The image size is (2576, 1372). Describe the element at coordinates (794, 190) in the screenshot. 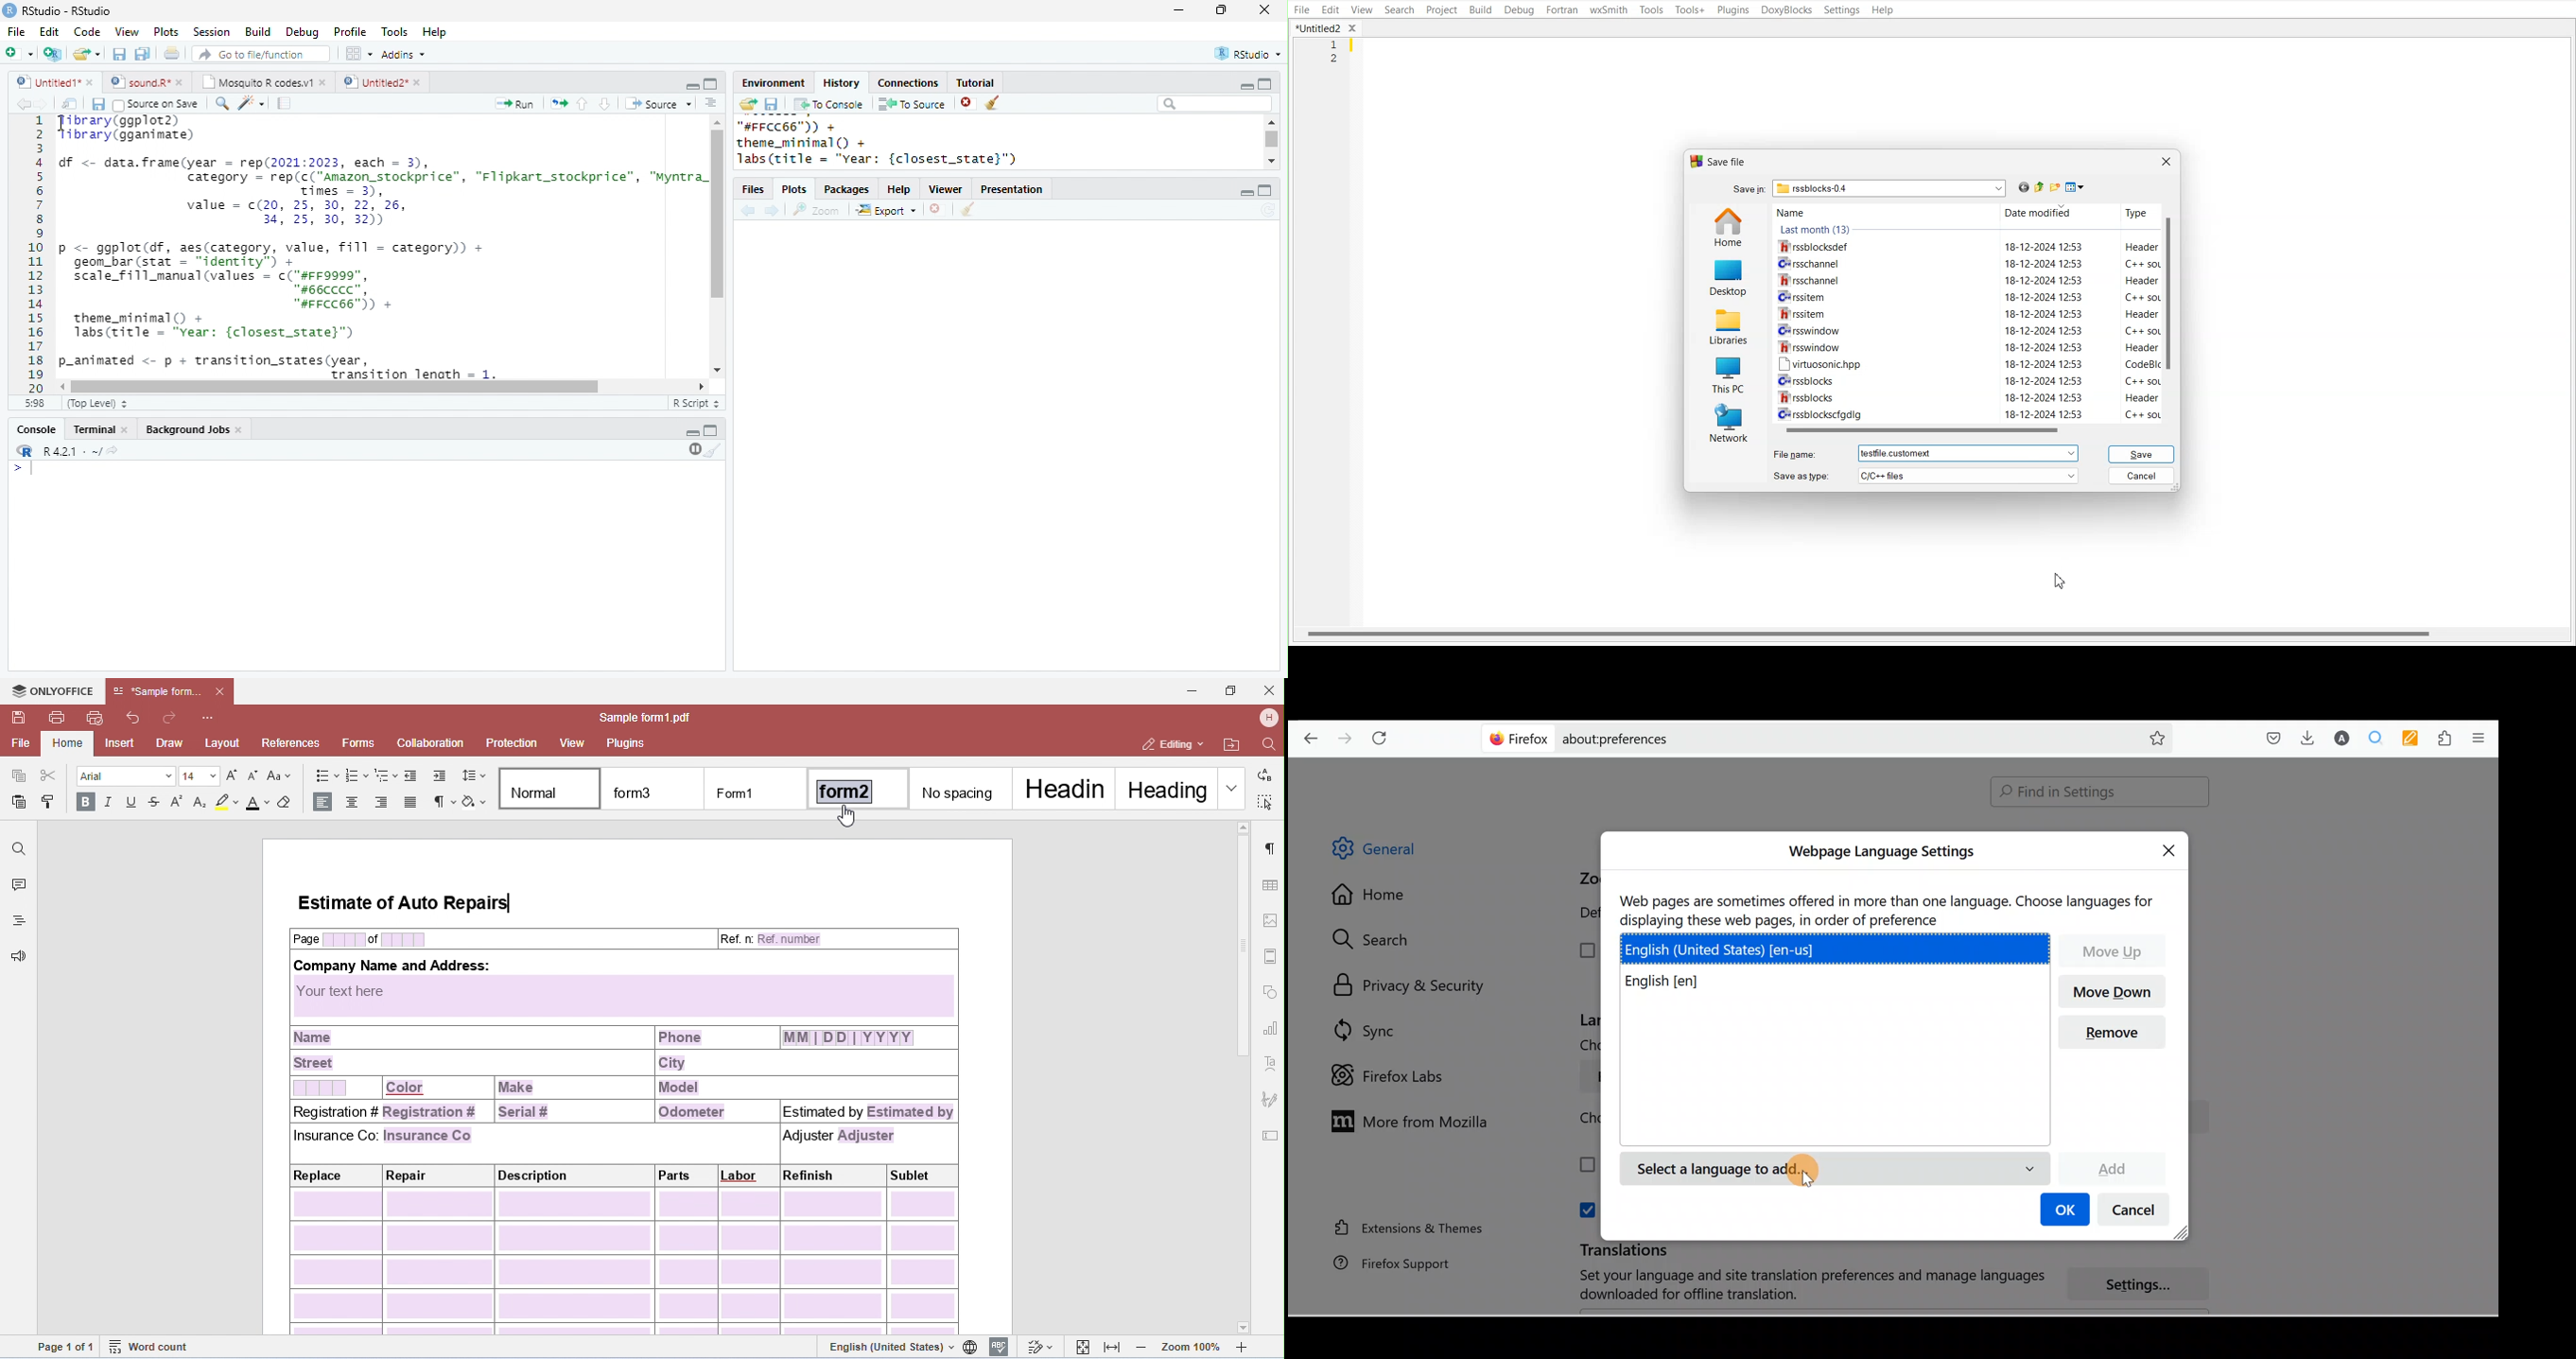

I see `Plots` at that location.